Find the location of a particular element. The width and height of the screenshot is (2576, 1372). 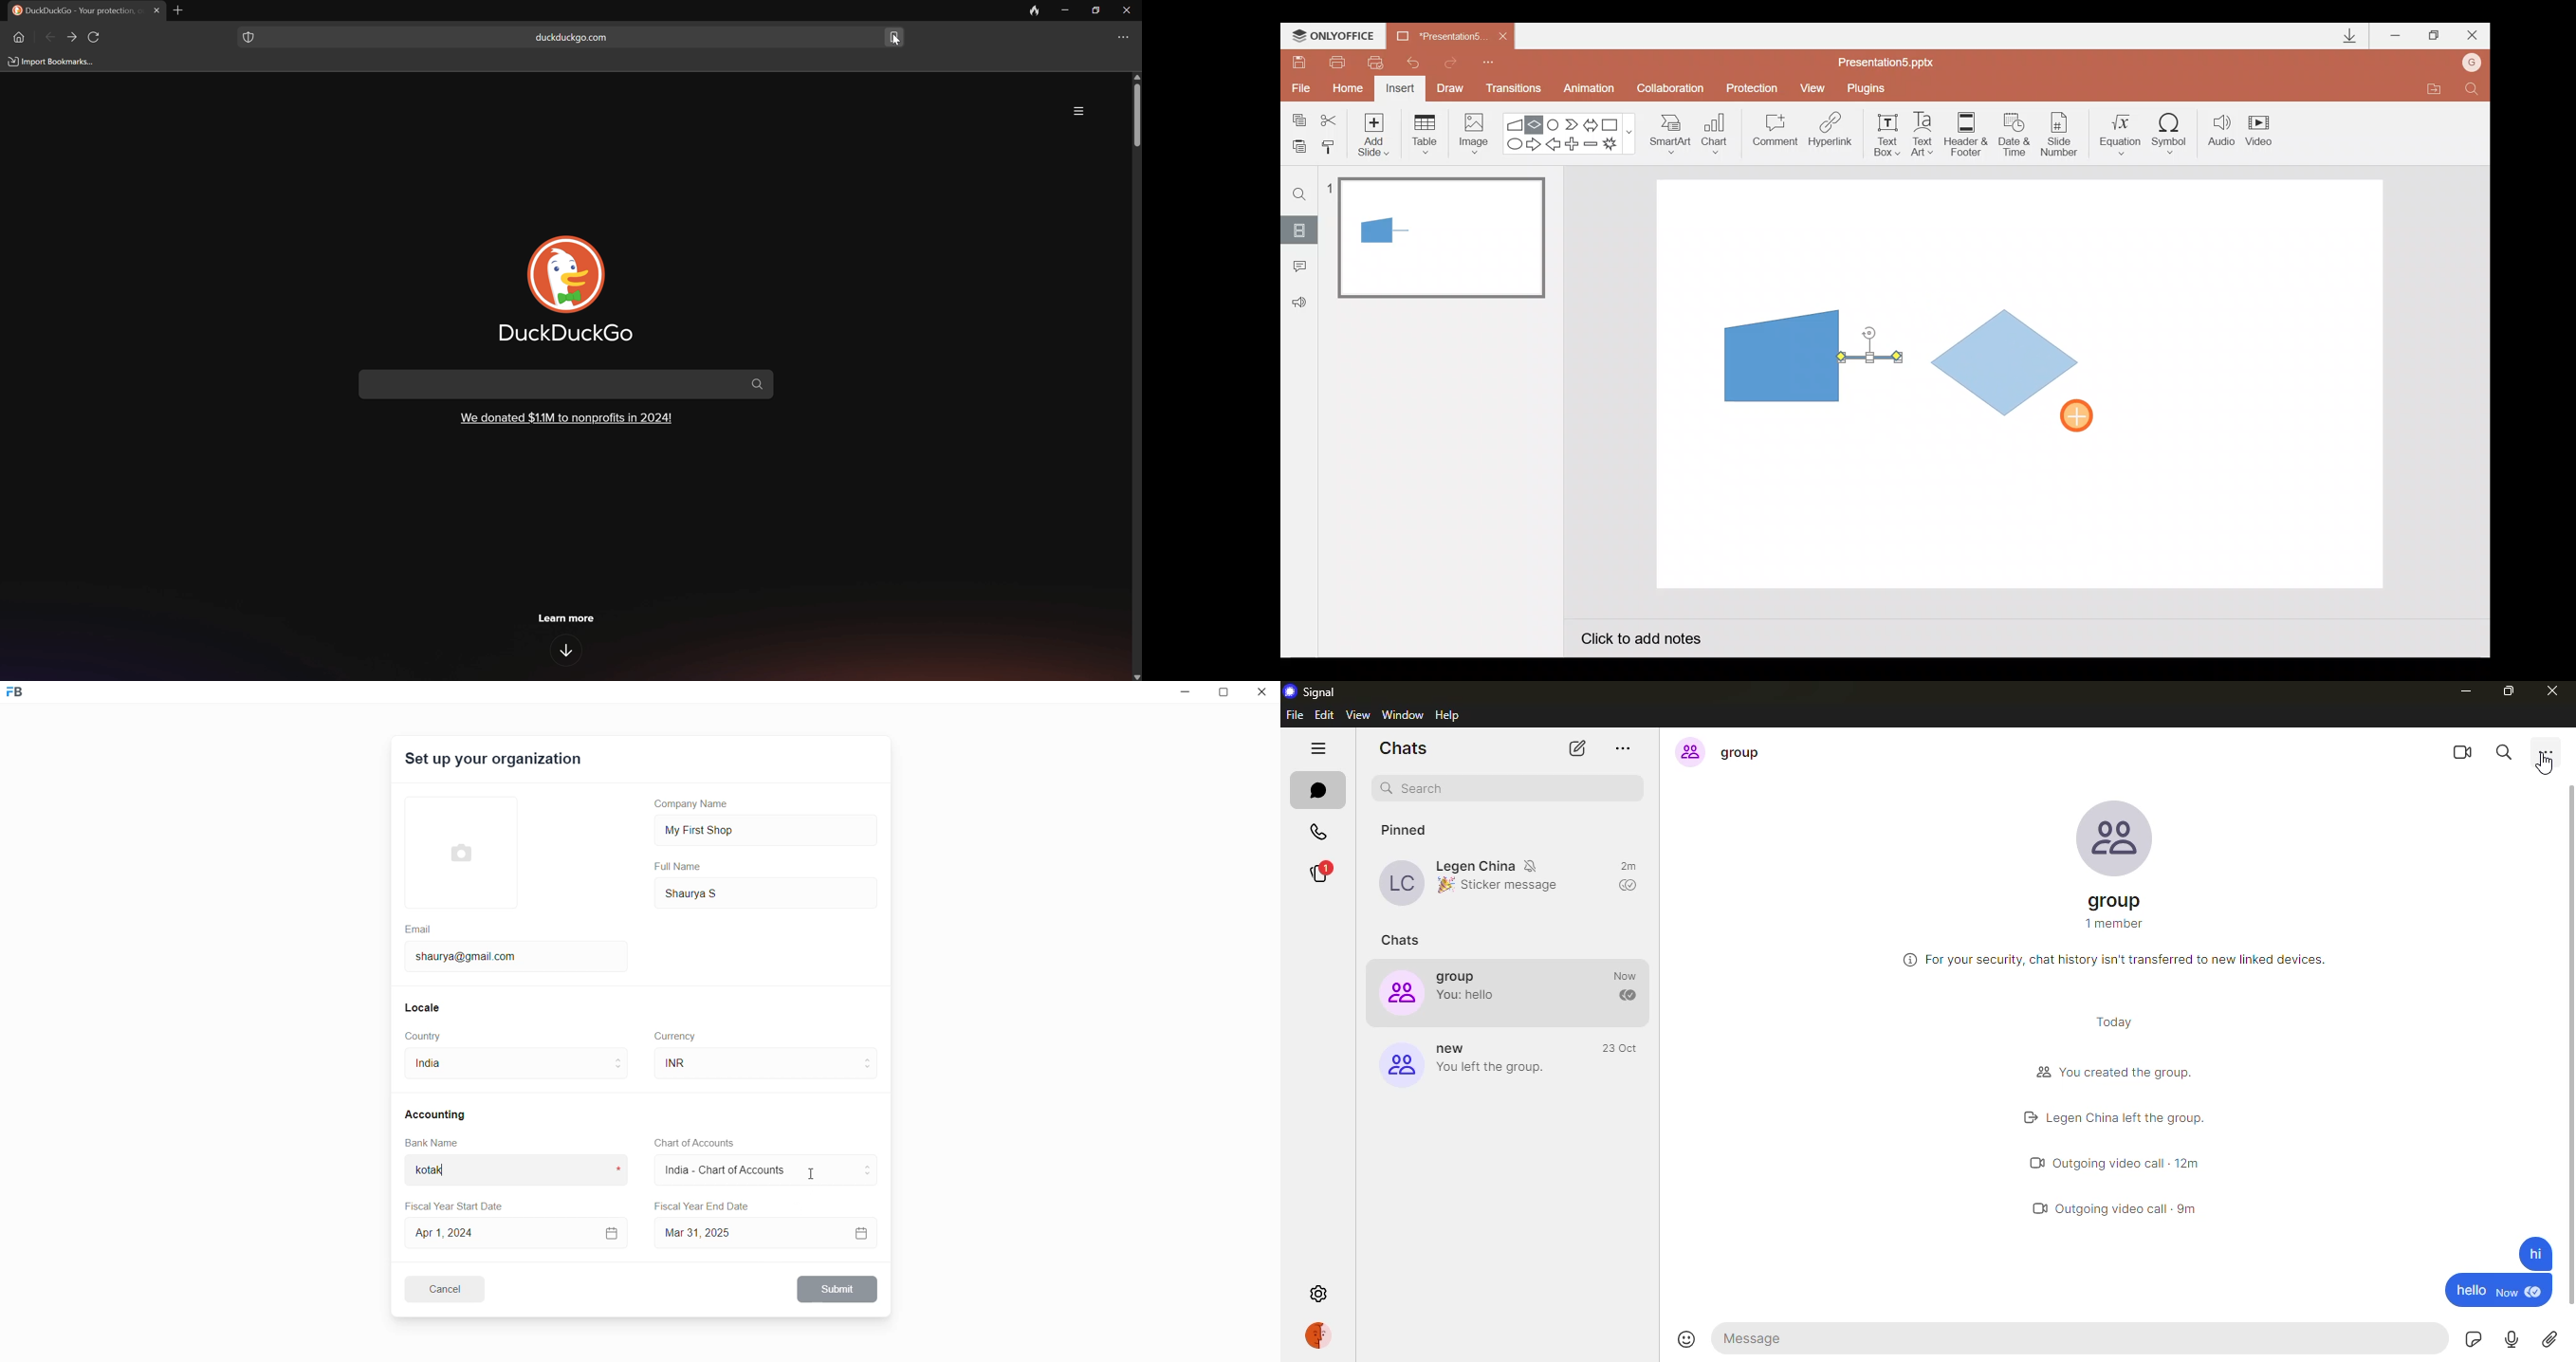

Fiscal Year Start Date is located at coordinates (459, 1204).